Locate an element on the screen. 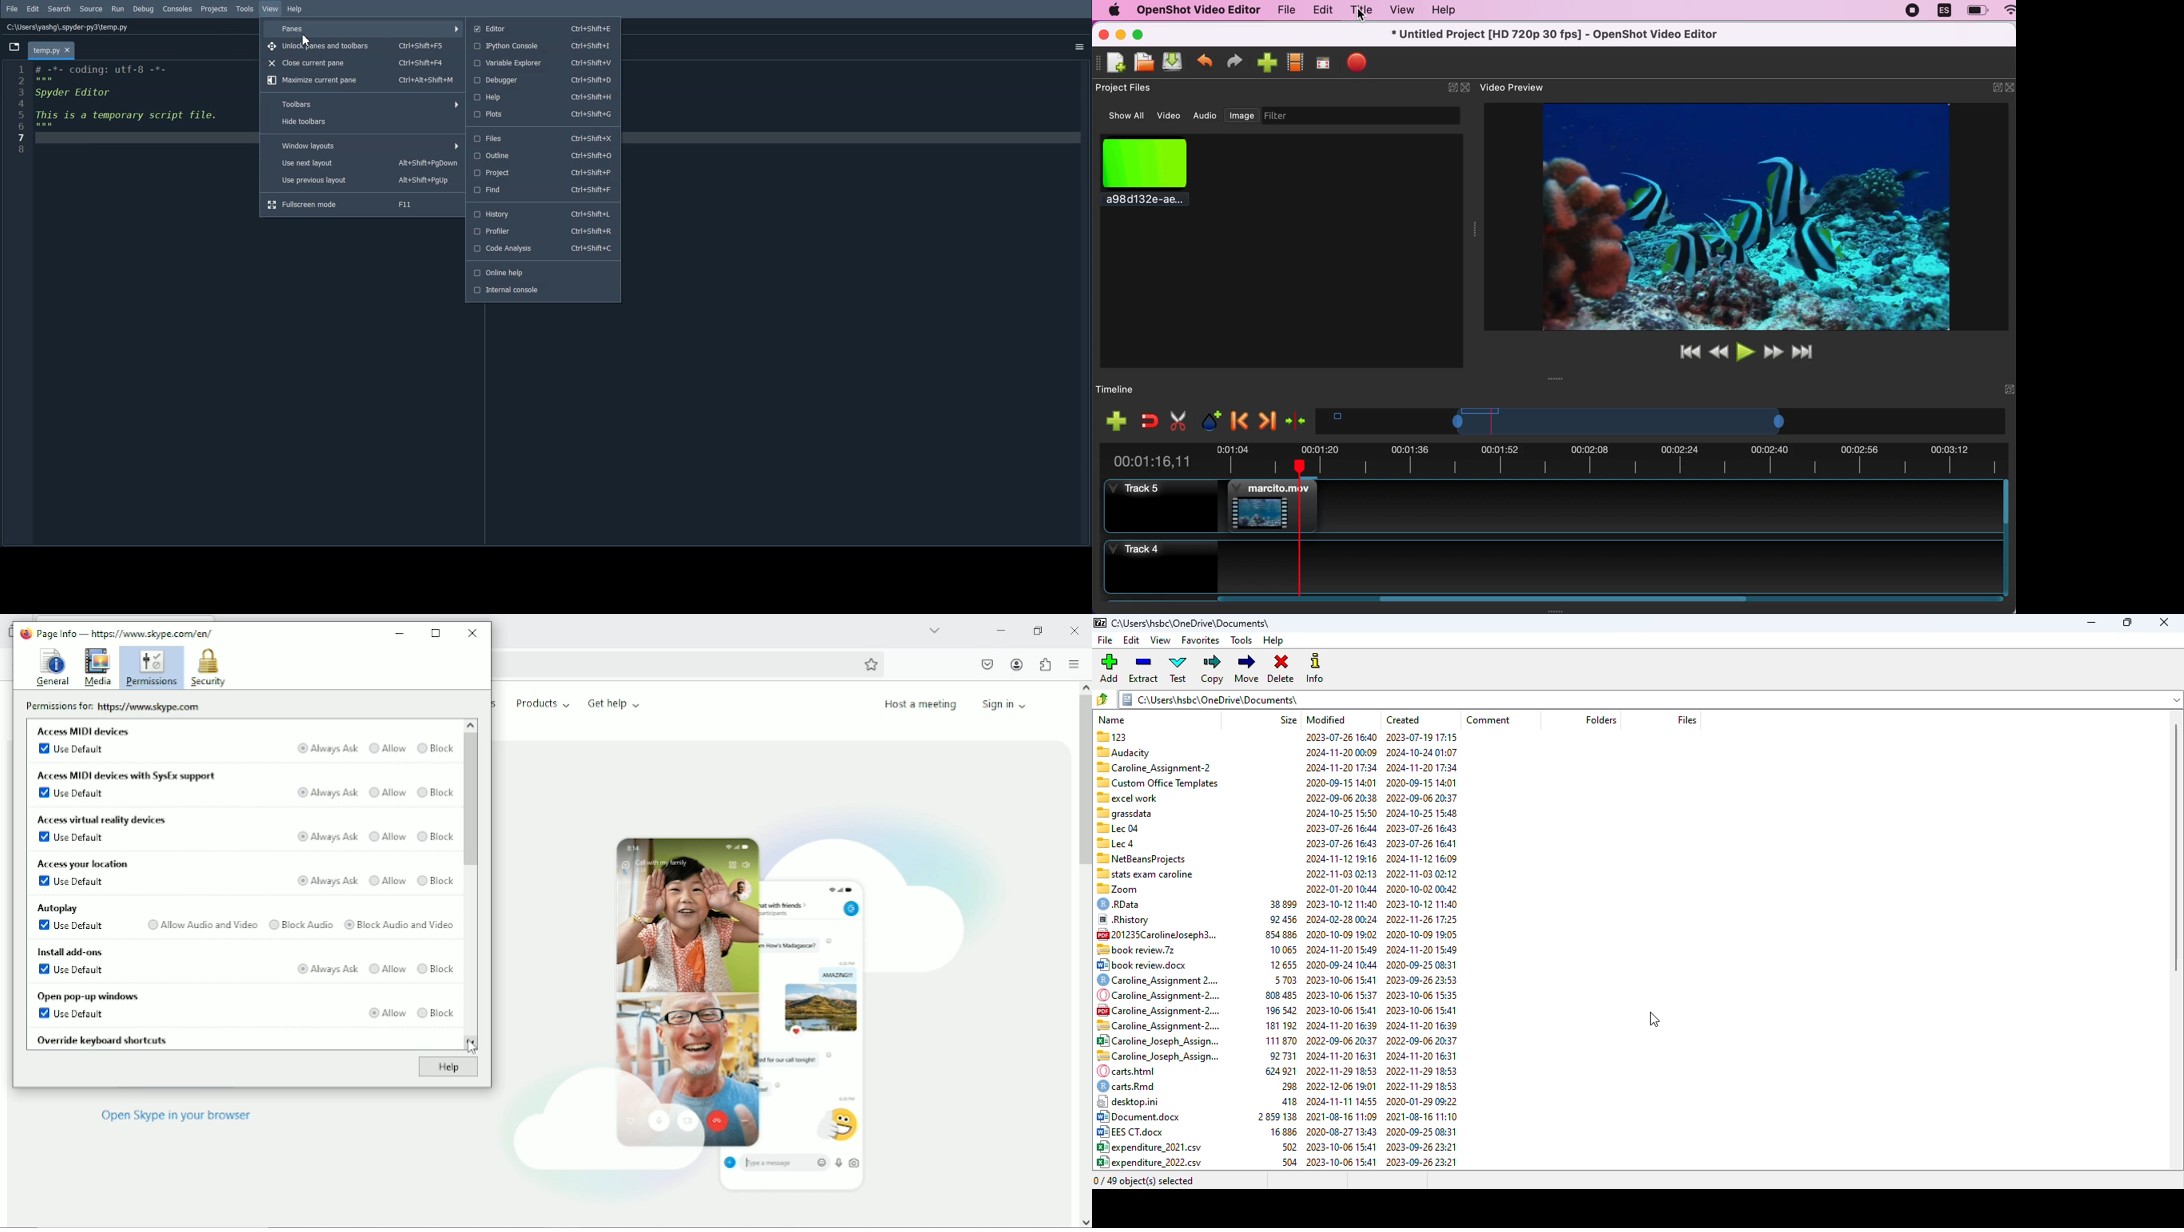 The image size is (2184, 1232). Ipython Console is located at coordinates (543, 46).